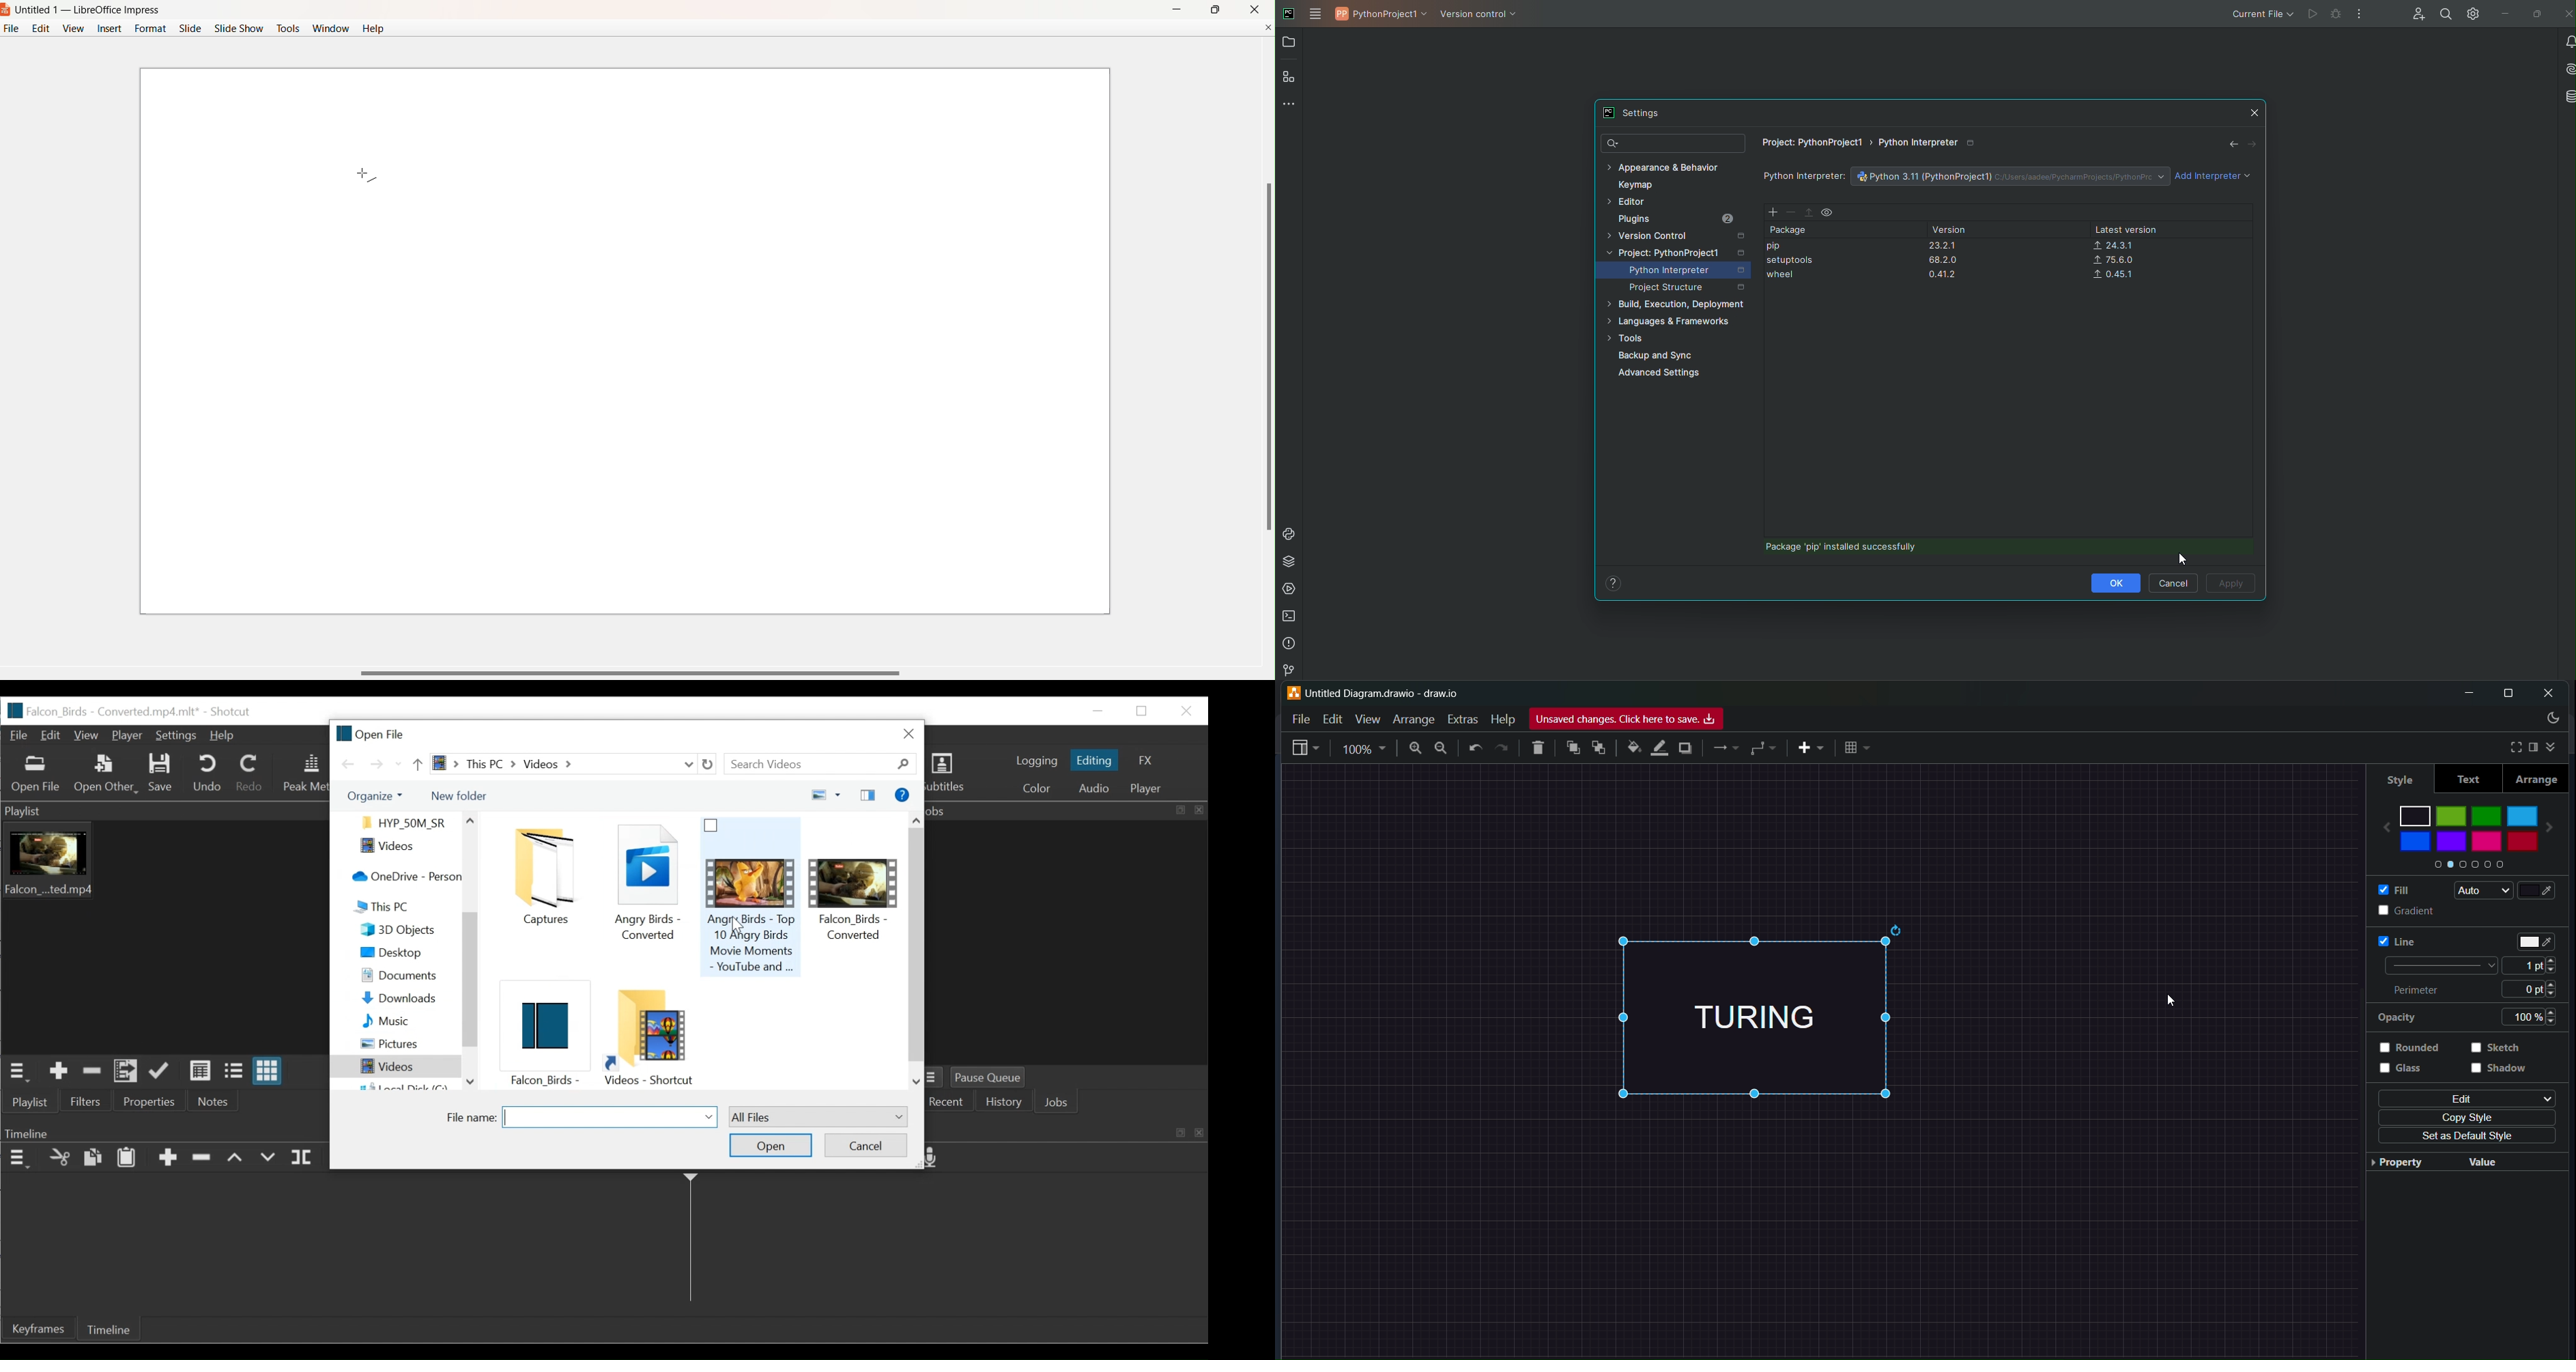 This screenshot has height=1372, width=2576. I want to click on local Disk (C:), so click(403, 1085).